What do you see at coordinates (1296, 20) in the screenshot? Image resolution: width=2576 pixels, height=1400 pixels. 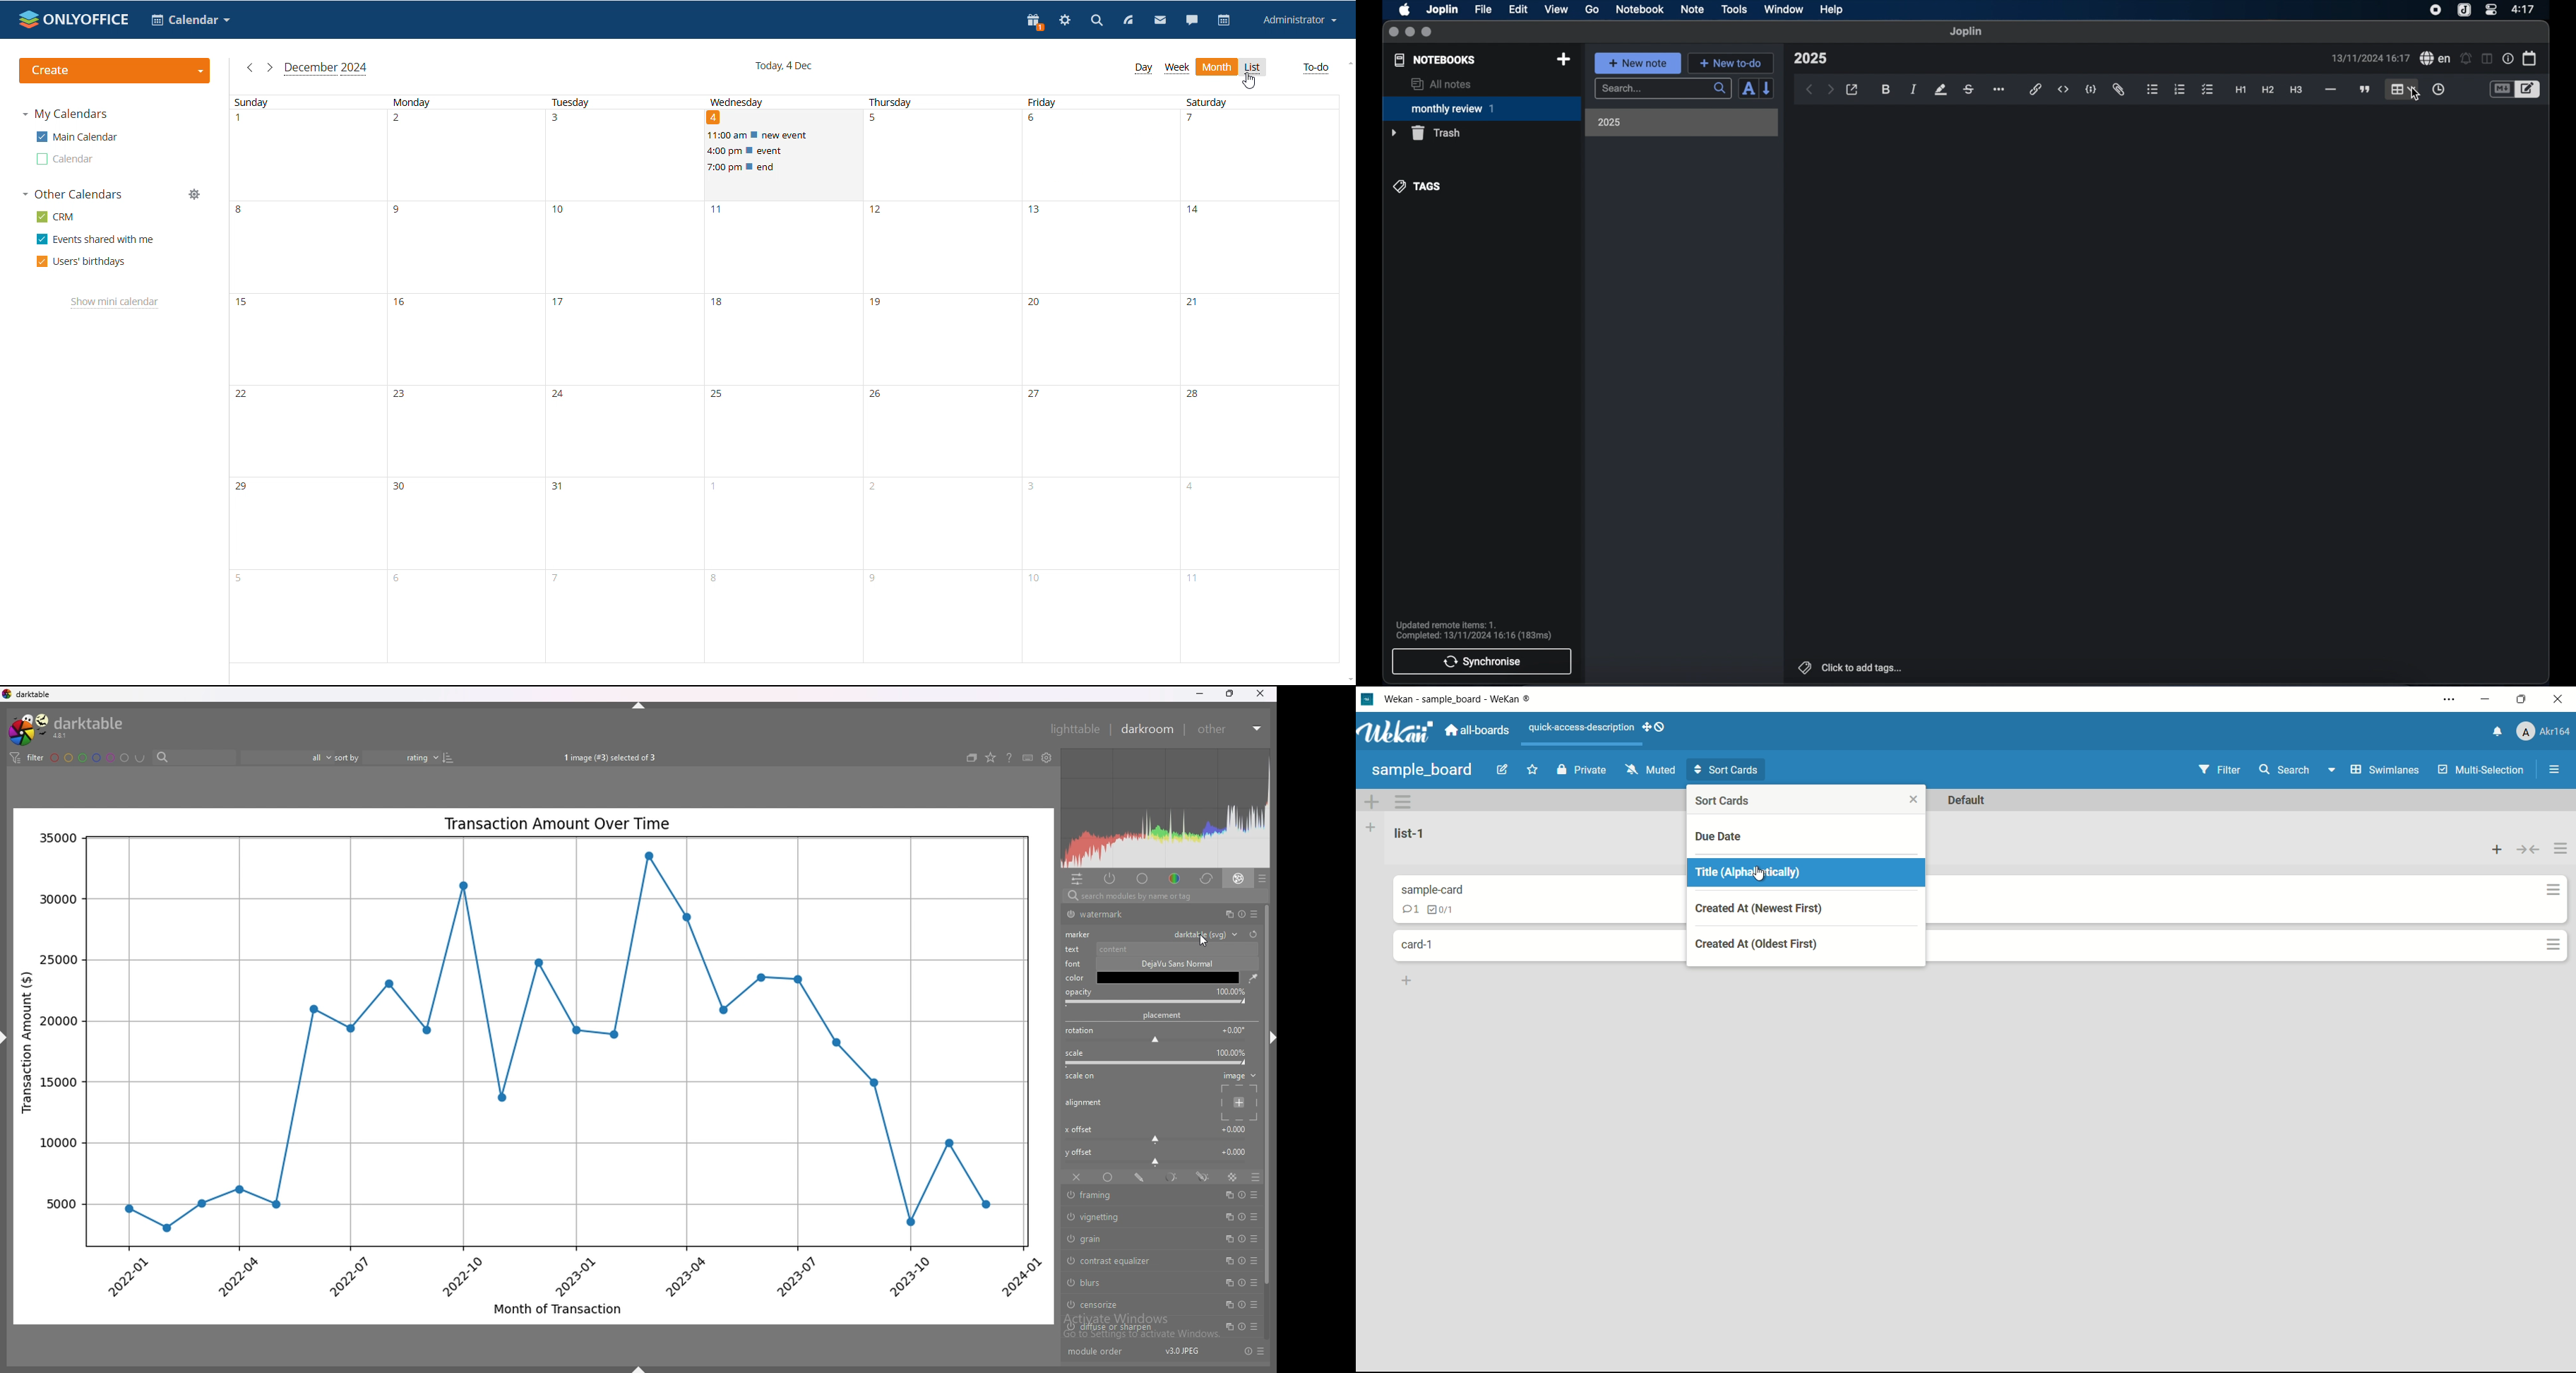 I see `account` at bounding box center [1296, 20].